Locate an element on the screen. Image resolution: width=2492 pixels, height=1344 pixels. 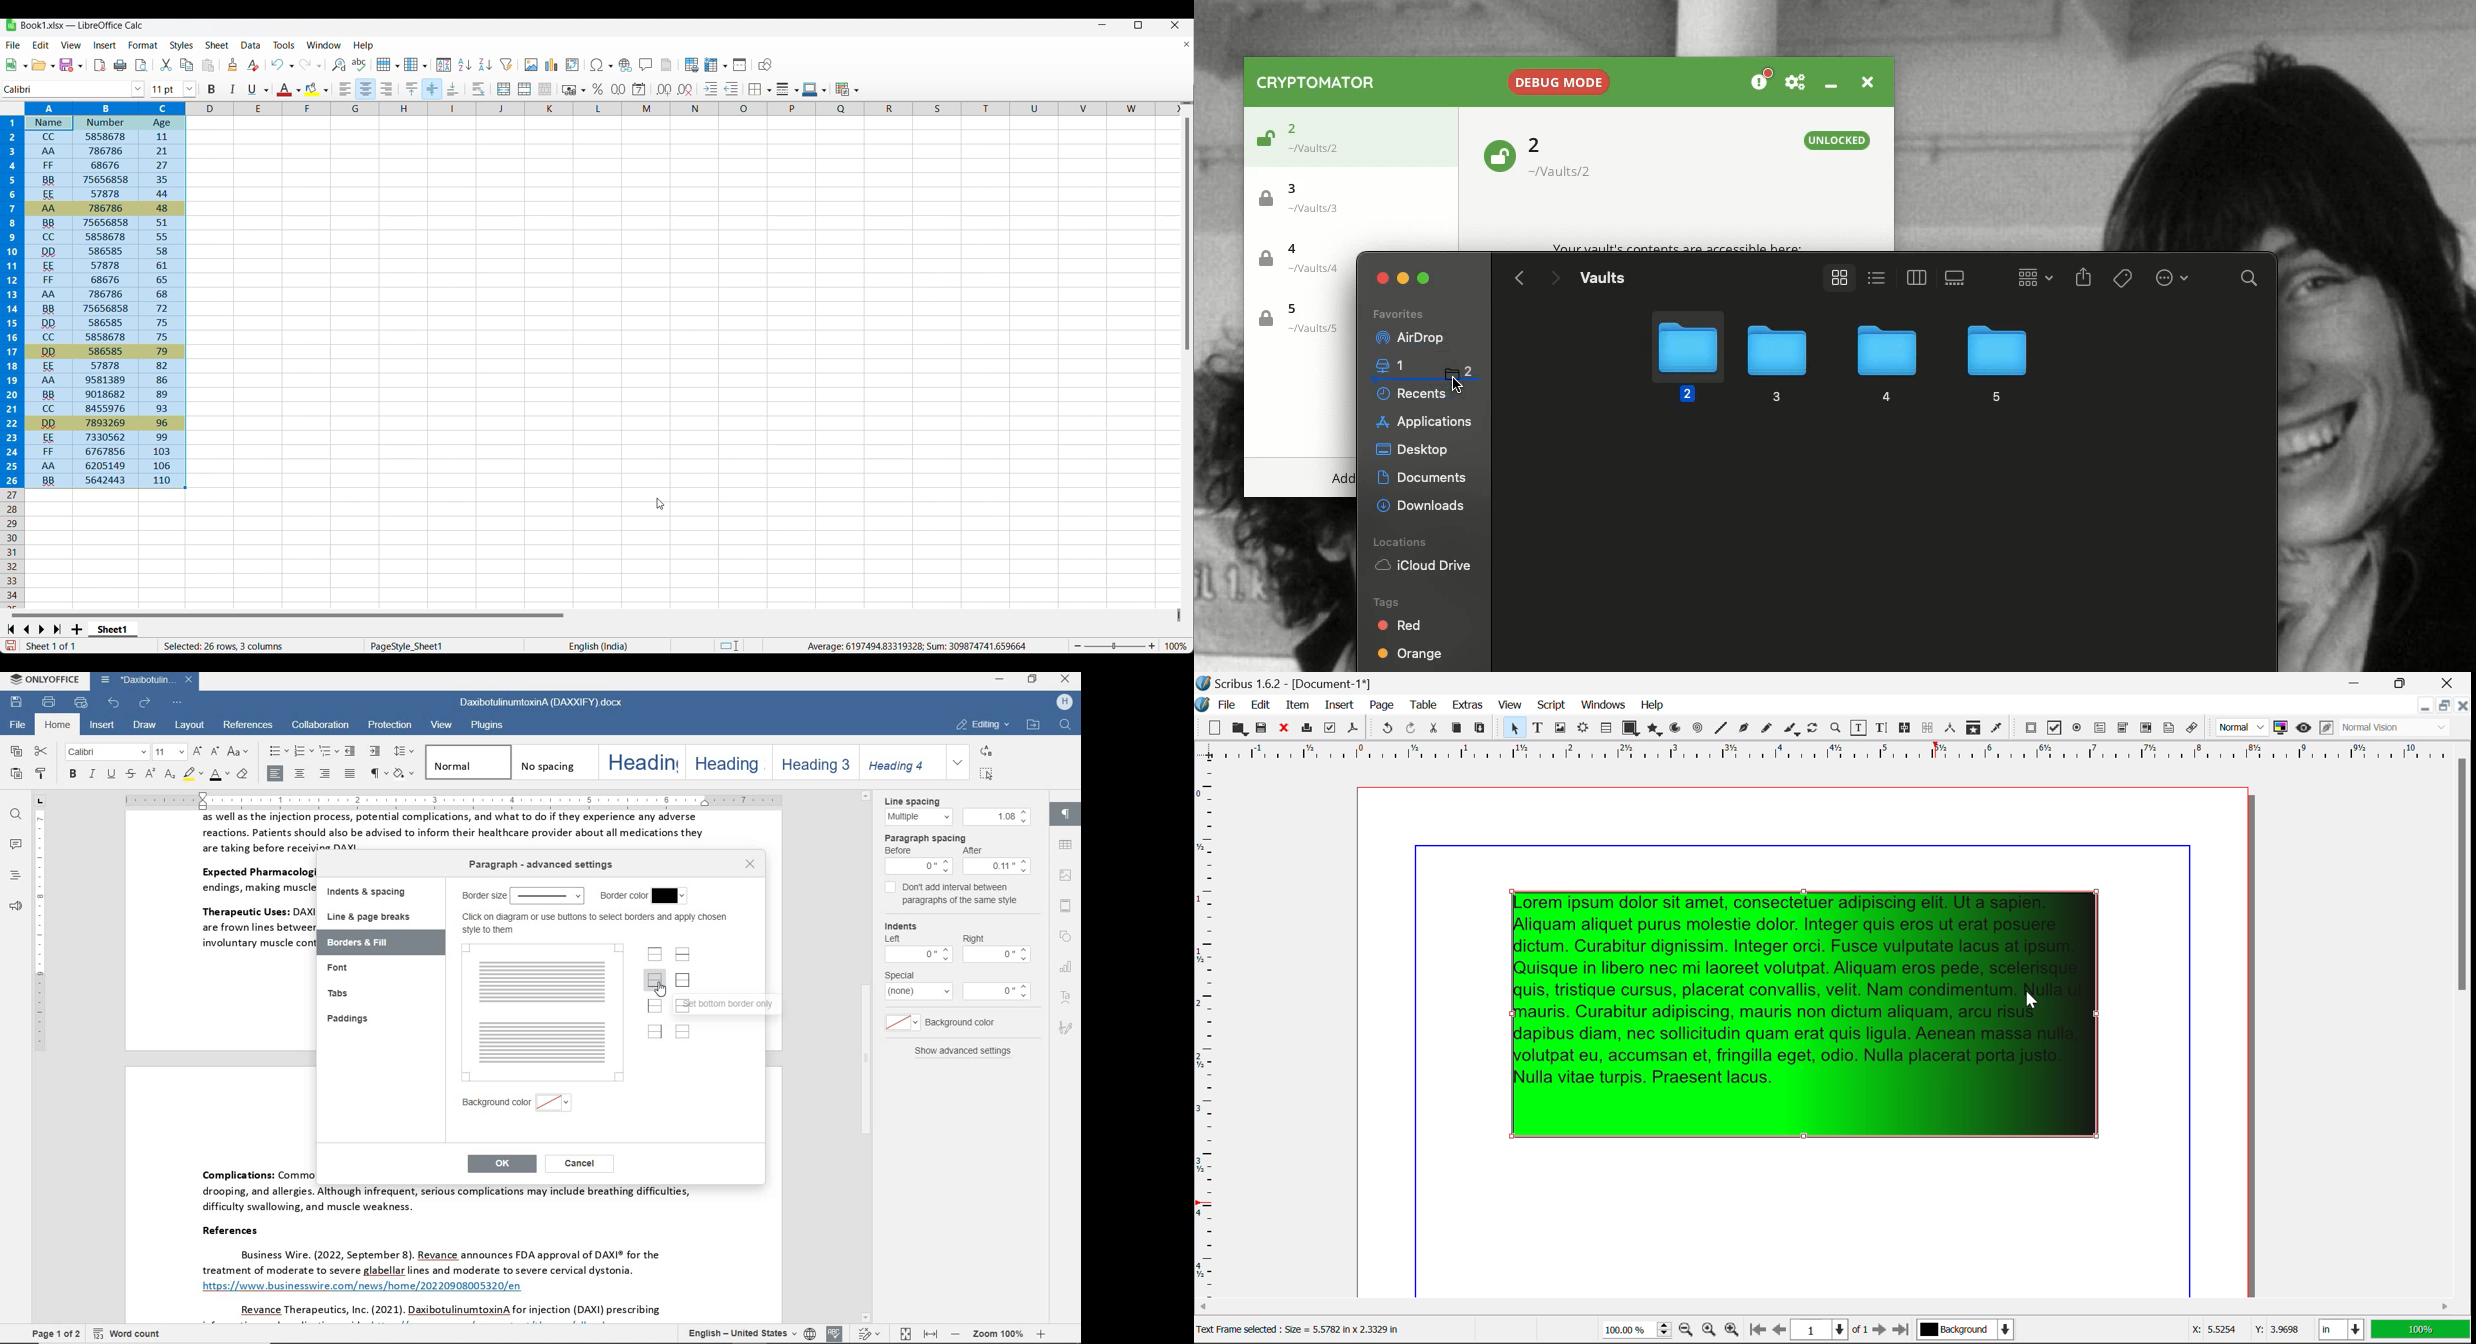
Edit is located at coordinates (1261, 705).